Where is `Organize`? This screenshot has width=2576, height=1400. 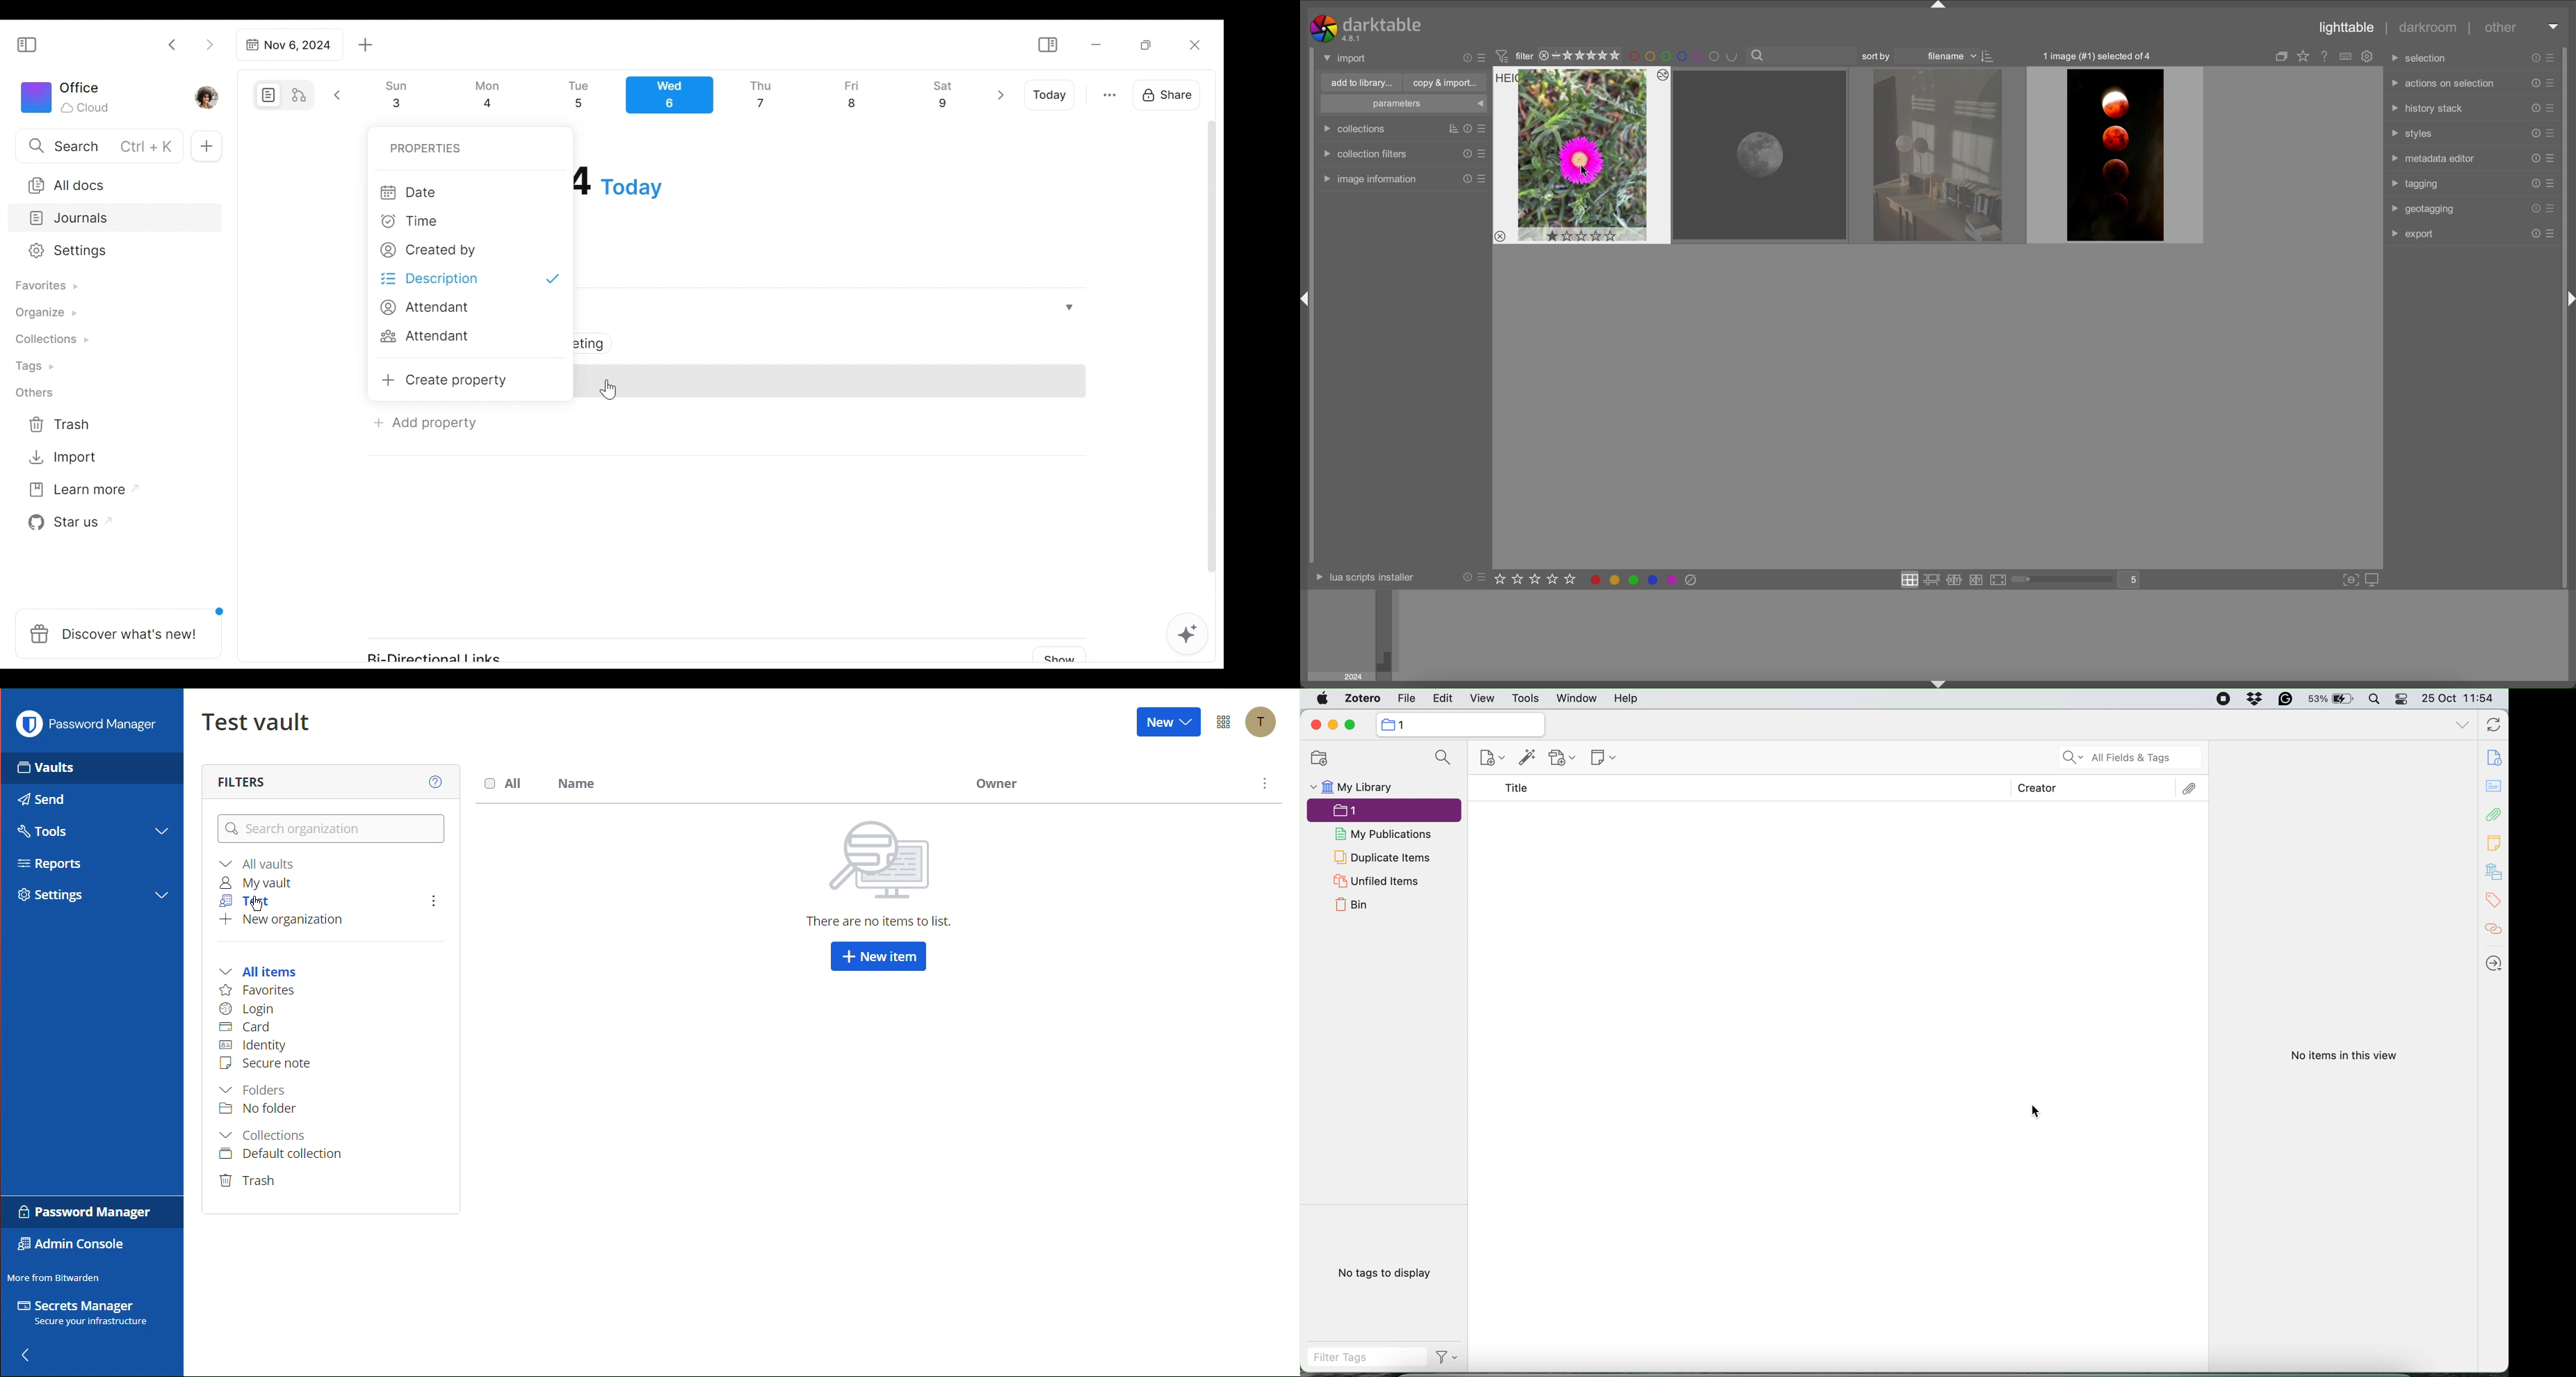
Organize is located at coordinates (45, 314).